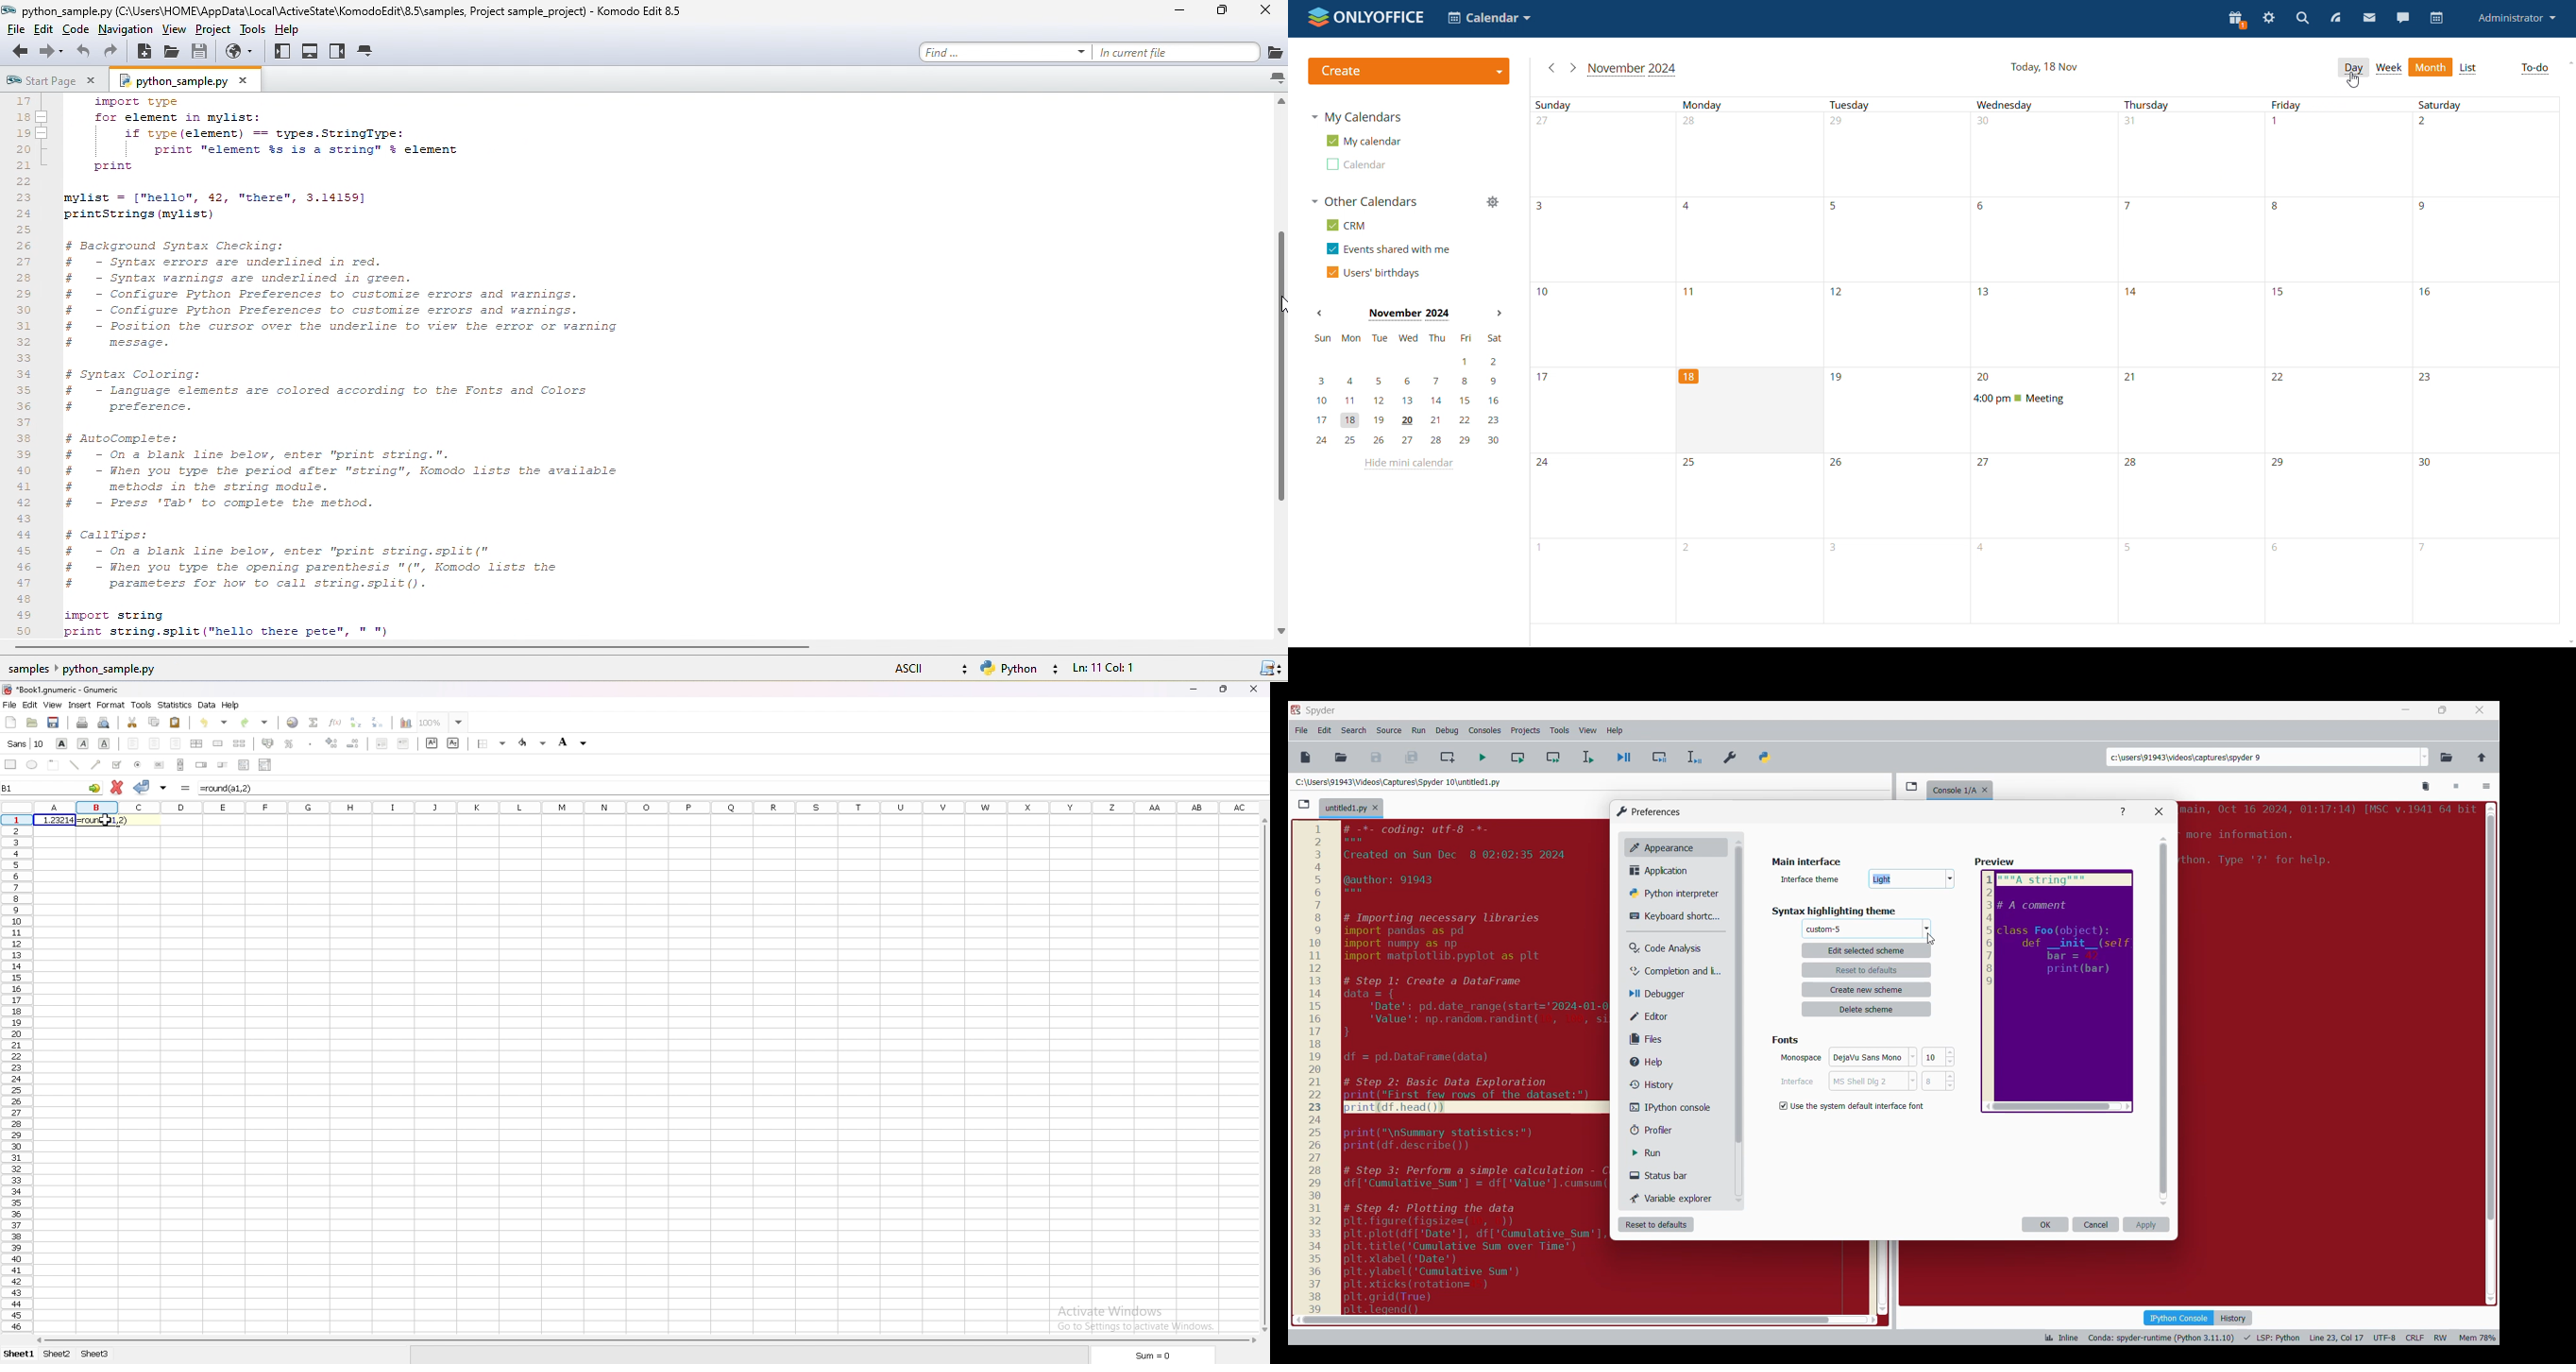 The image size is (2576, 1372). What do you see at coordinates (1482, 757) in the screenshot?
I see `Run file` at bounding box center [1482, 757].